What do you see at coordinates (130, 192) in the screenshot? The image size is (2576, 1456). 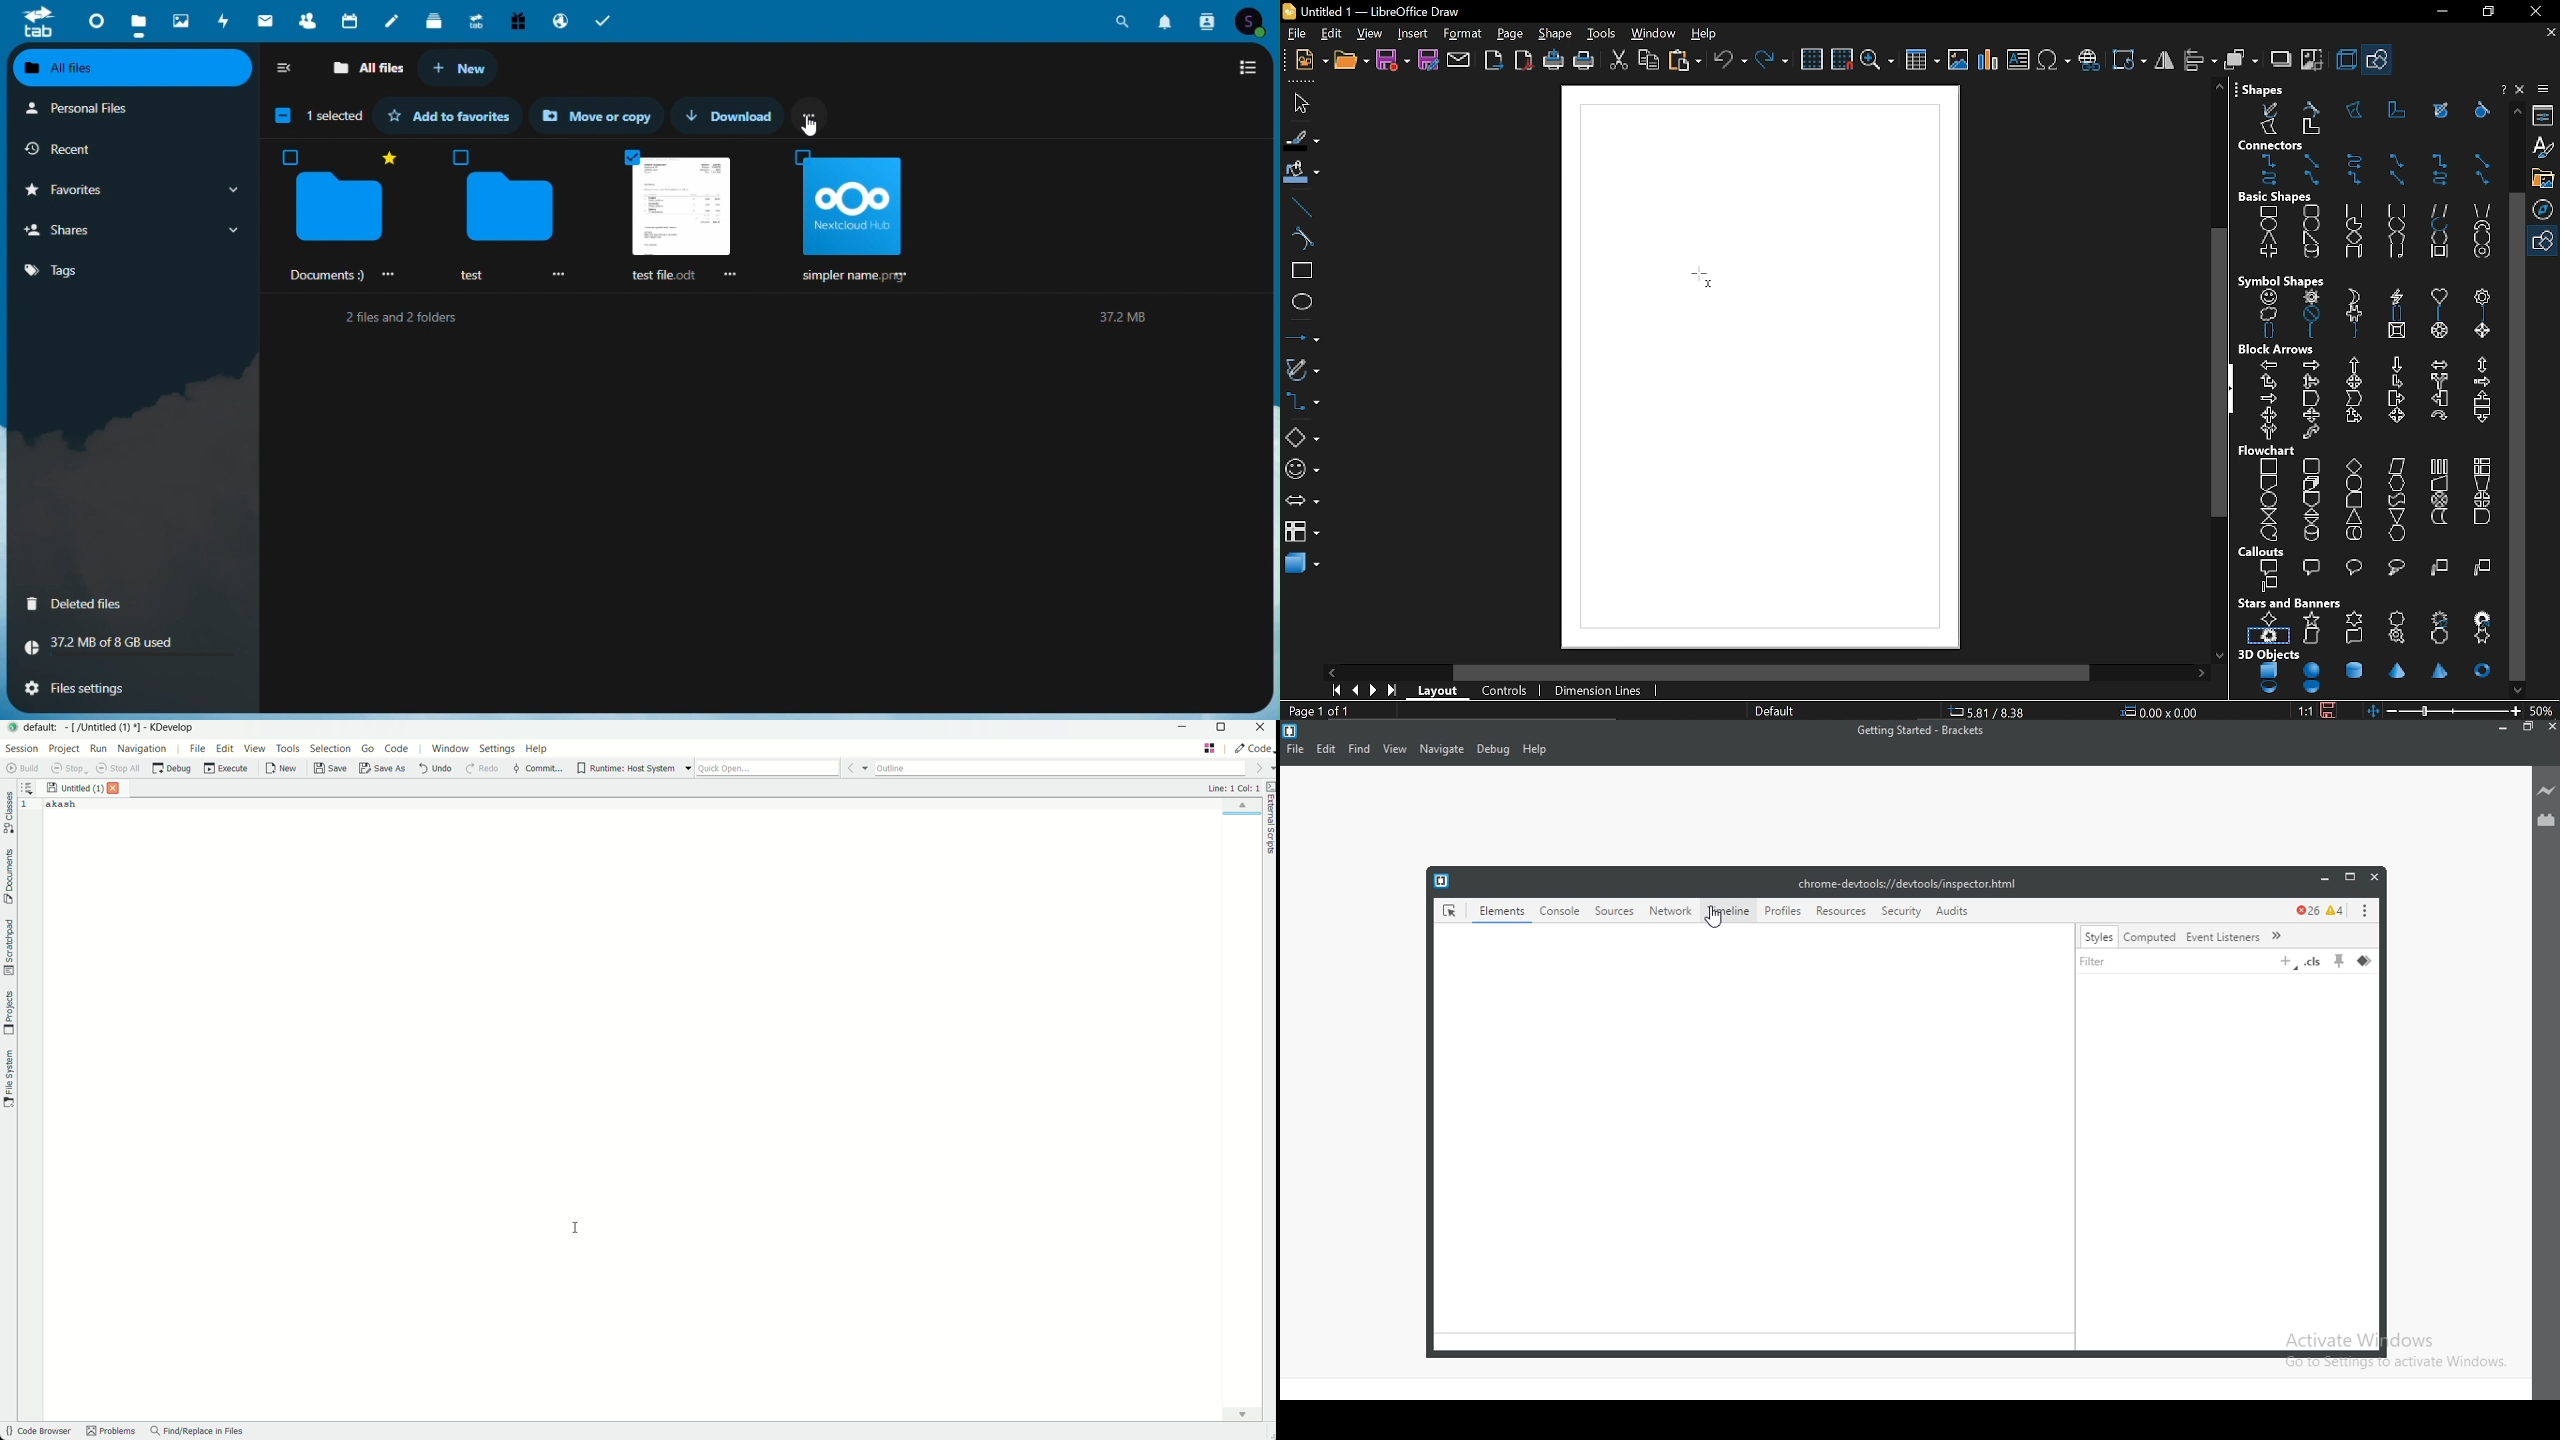 I see `Favourite` at bounding box center [130, 192].